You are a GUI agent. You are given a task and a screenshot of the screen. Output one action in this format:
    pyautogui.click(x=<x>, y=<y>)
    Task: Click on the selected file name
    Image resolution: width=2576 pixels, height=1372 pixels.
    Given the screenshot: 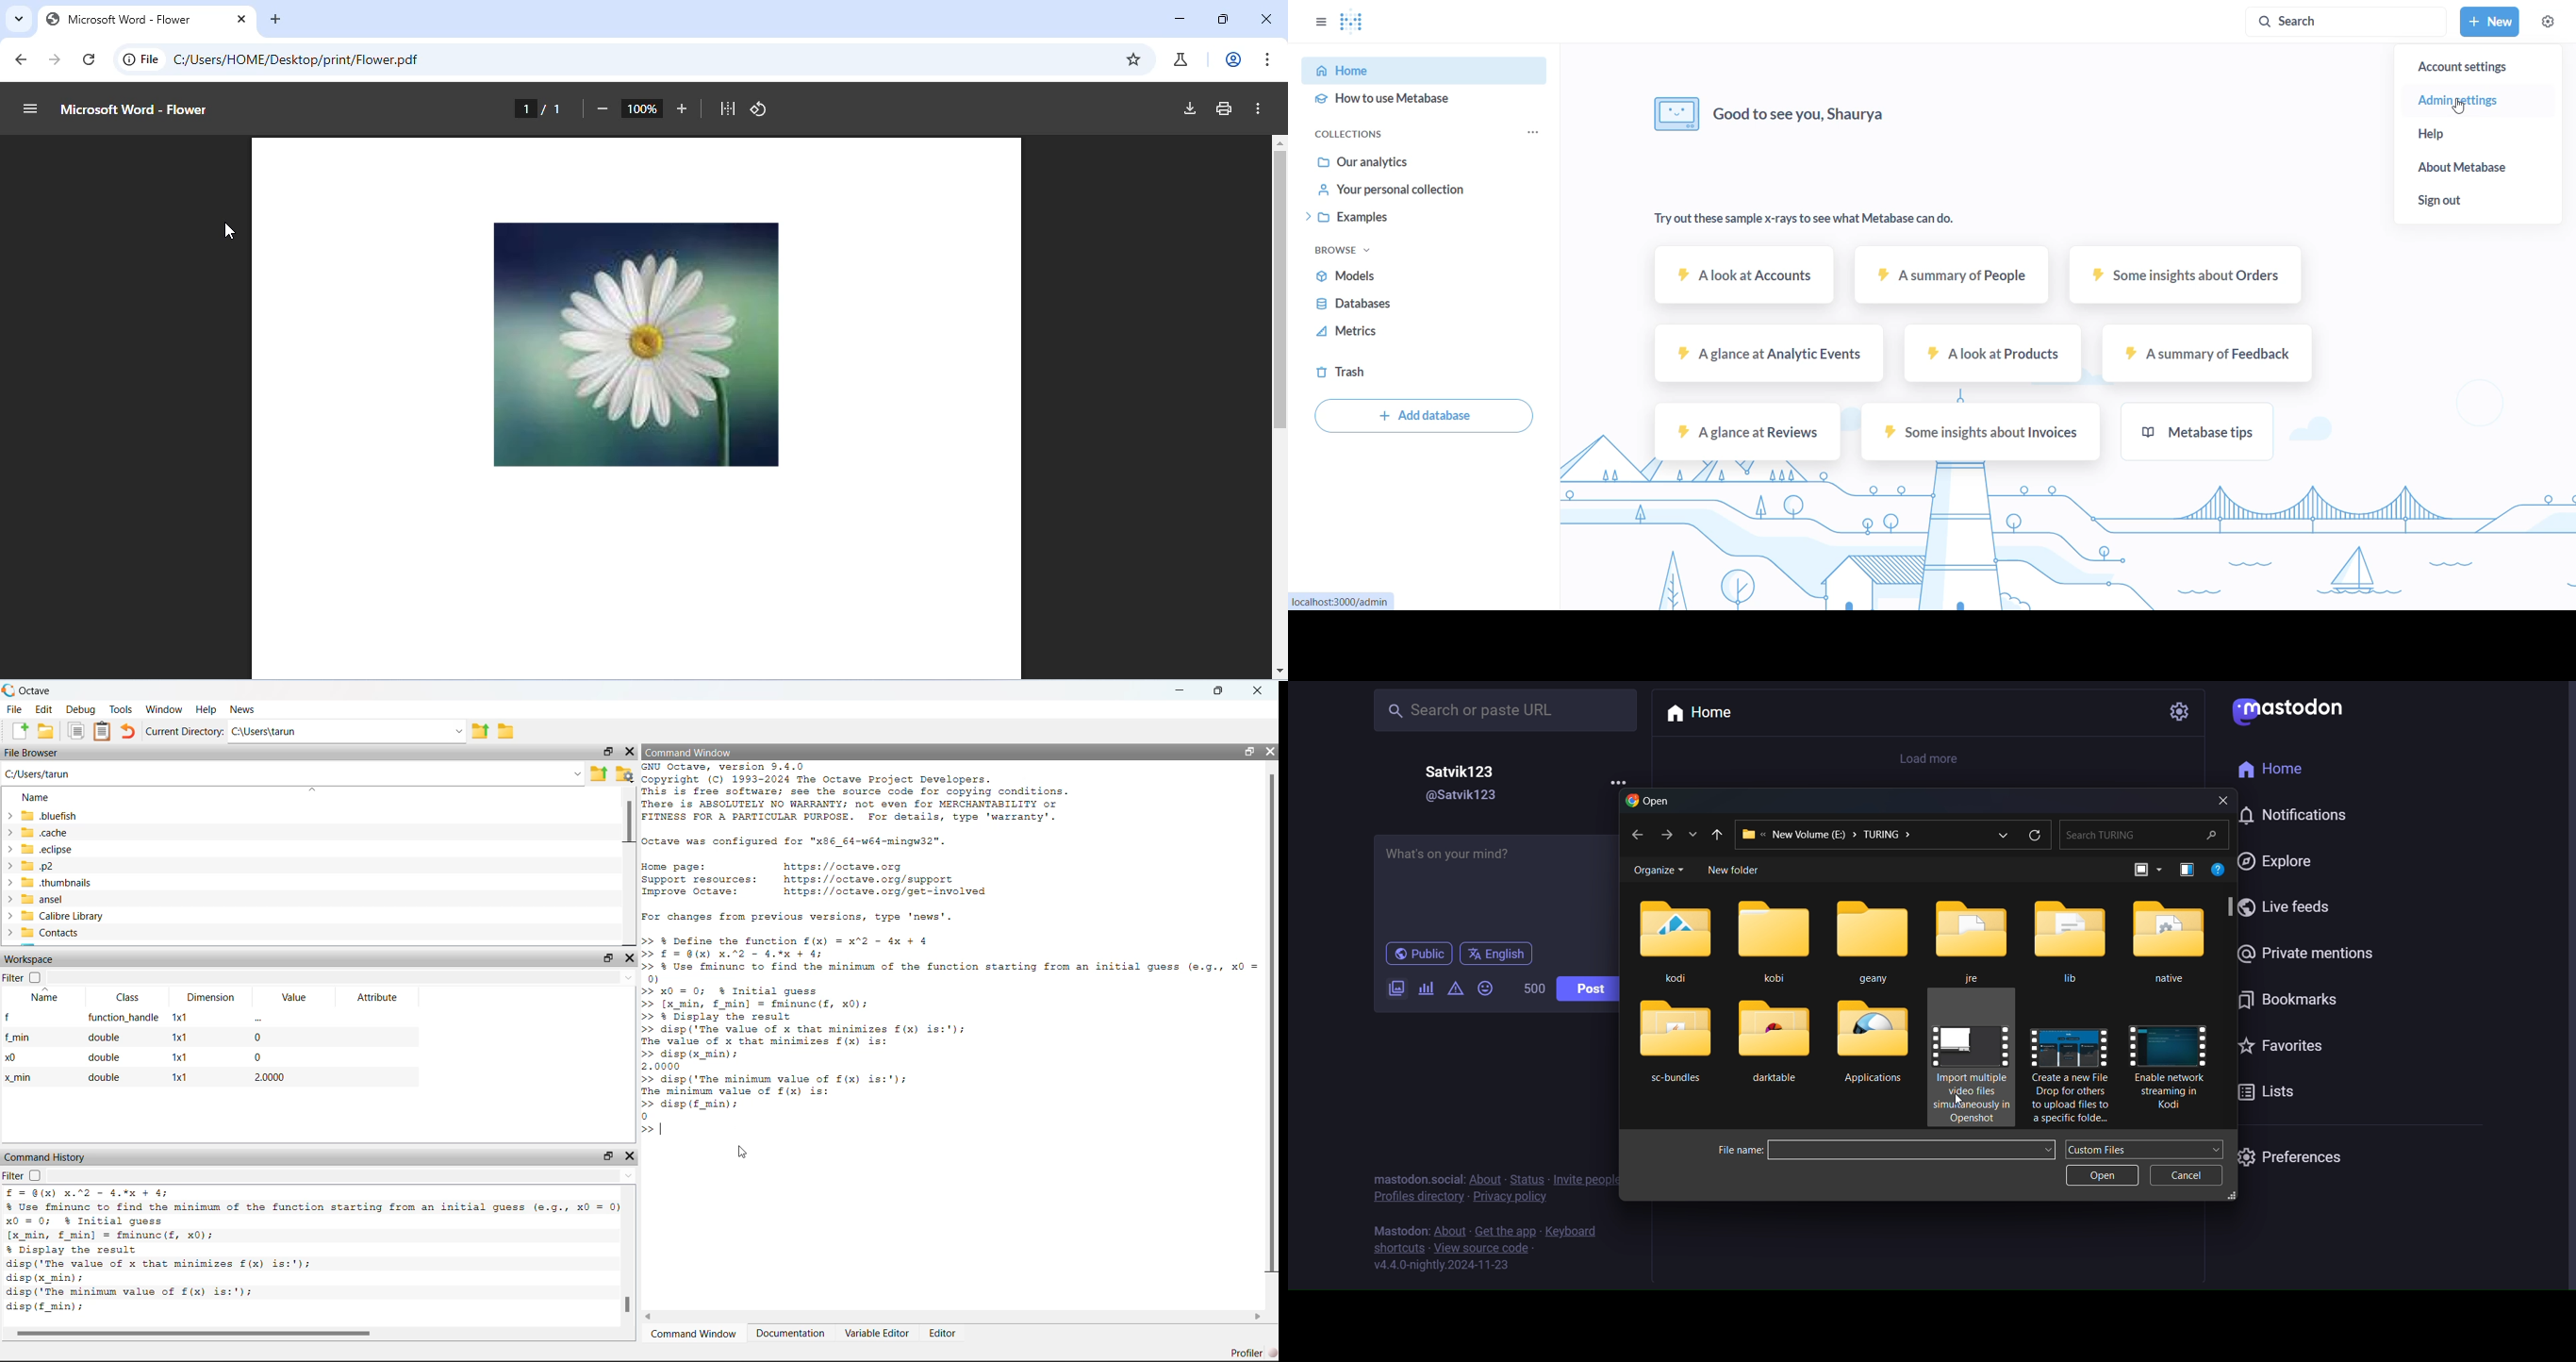 What is the action you would take?
    pyautogui.click(x=1899, y=1149)
    